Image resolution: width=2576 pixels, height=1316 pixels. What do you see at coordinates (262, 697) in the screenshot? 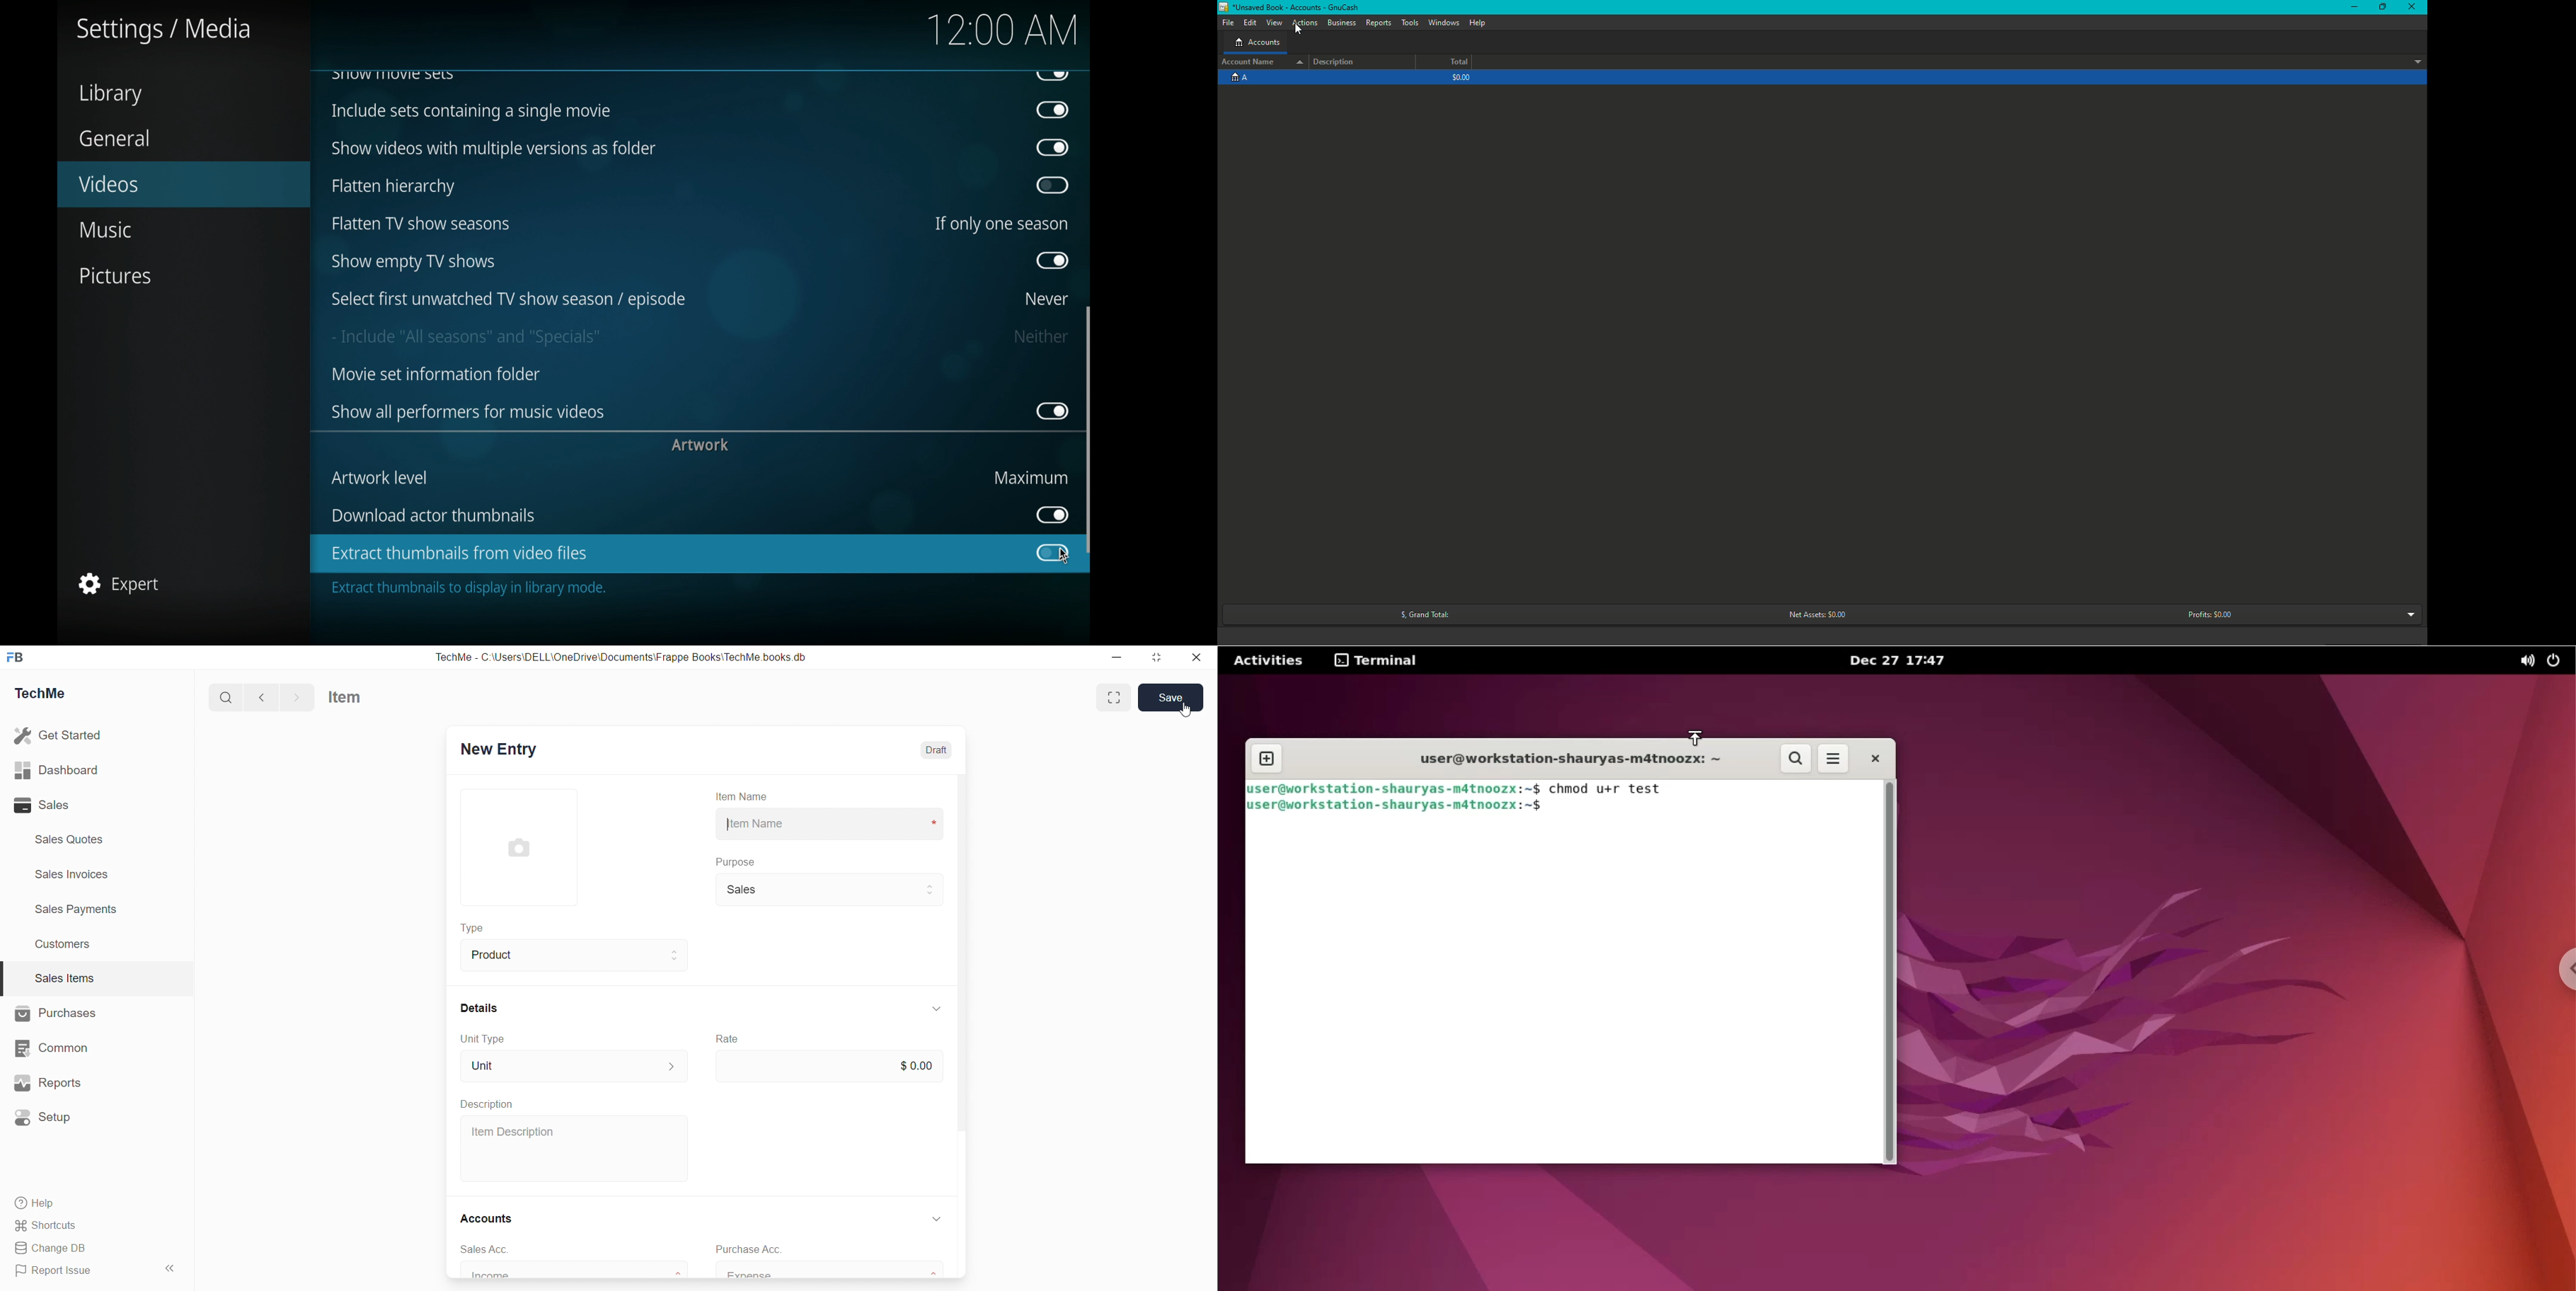
I see `back` at bounding box center [262, 697].